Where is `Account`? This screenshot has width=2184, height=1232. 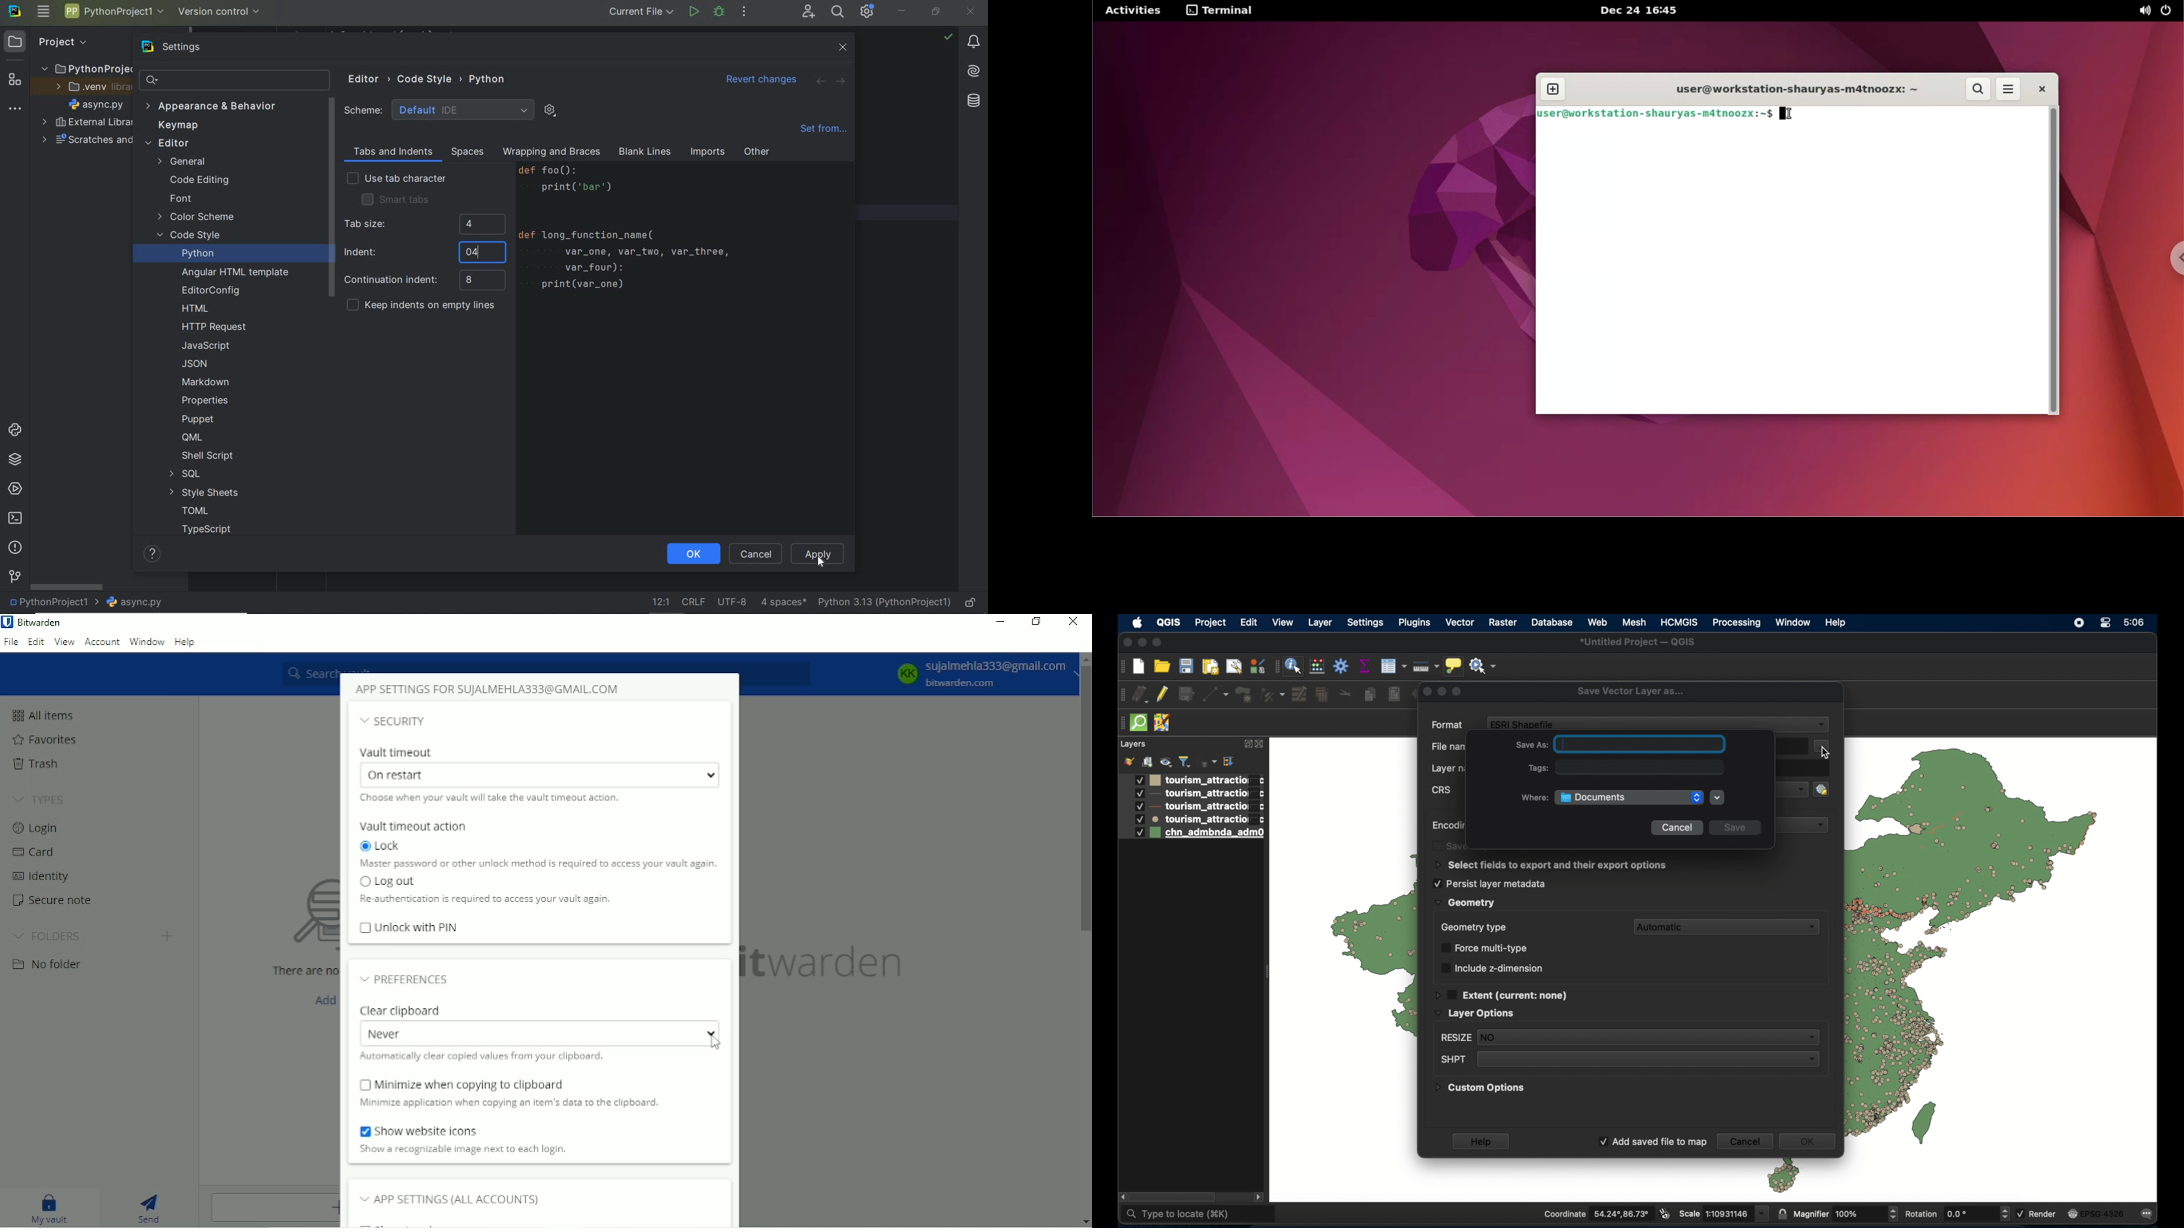
Account is located at coordinates (103, 642).